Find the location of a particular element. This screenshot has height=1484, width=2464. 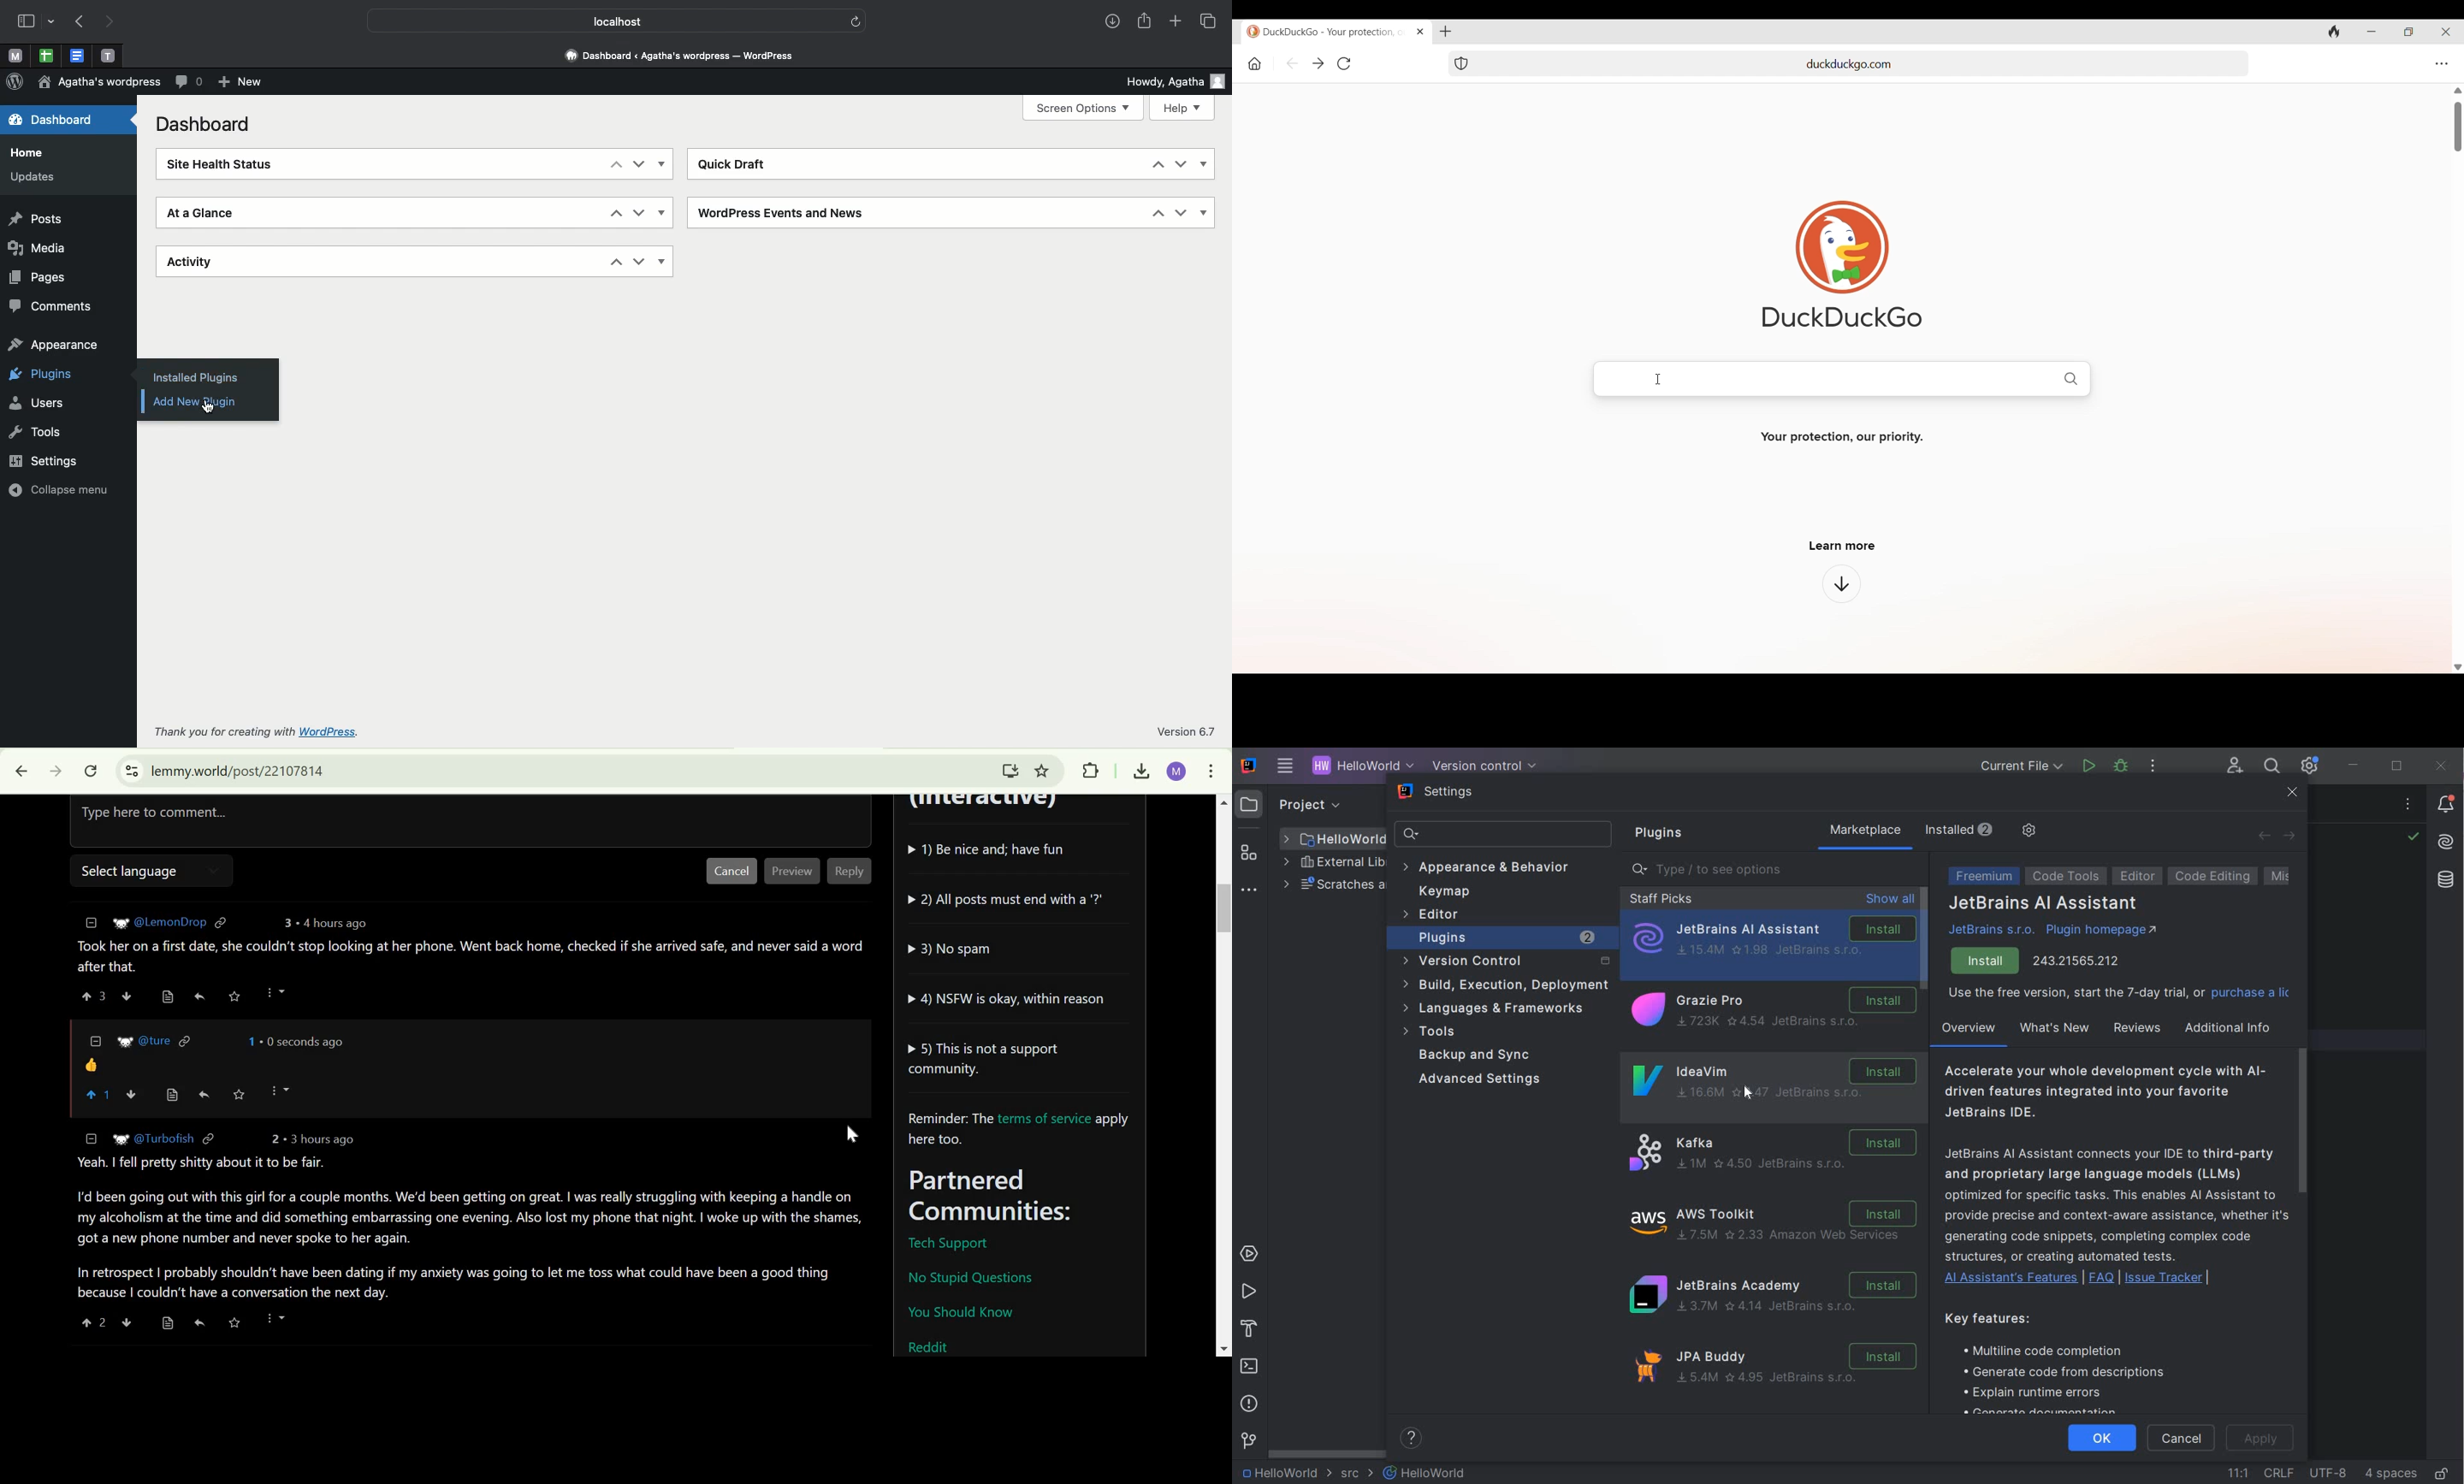

appearance & behavior is located at coordinates (1493, 867).